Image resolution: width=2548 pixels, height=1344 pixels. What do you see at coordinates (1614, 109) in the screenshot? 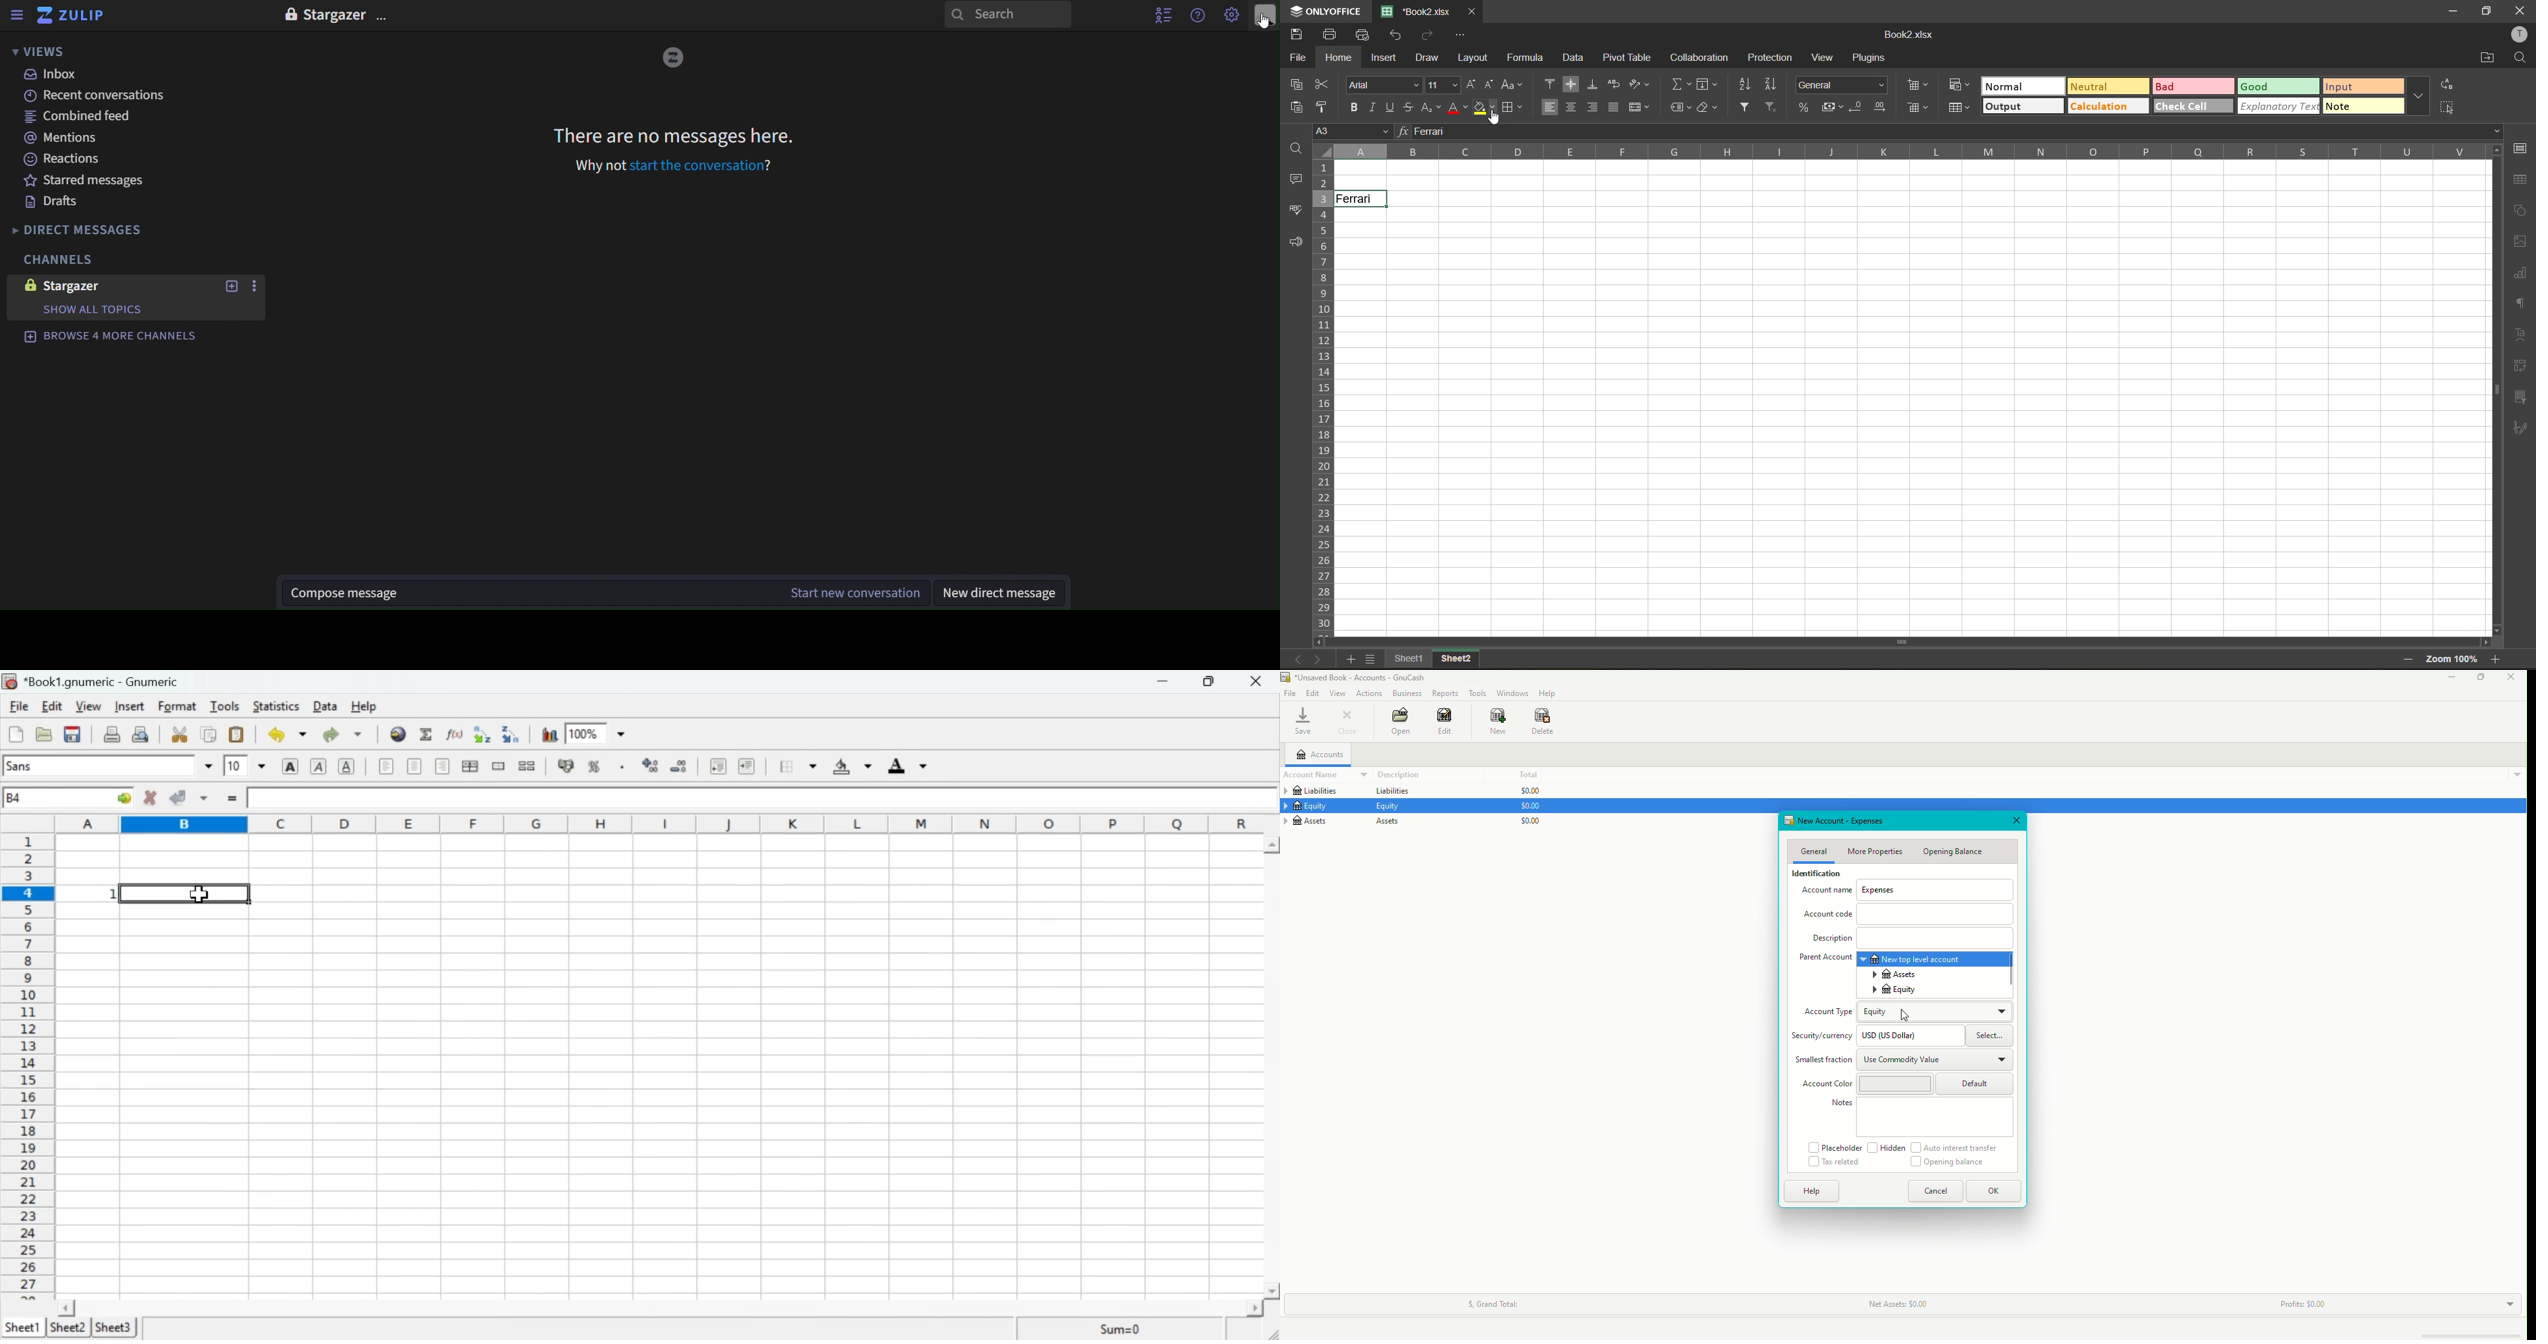
I see `justified` at bounding box center [1614, 109].